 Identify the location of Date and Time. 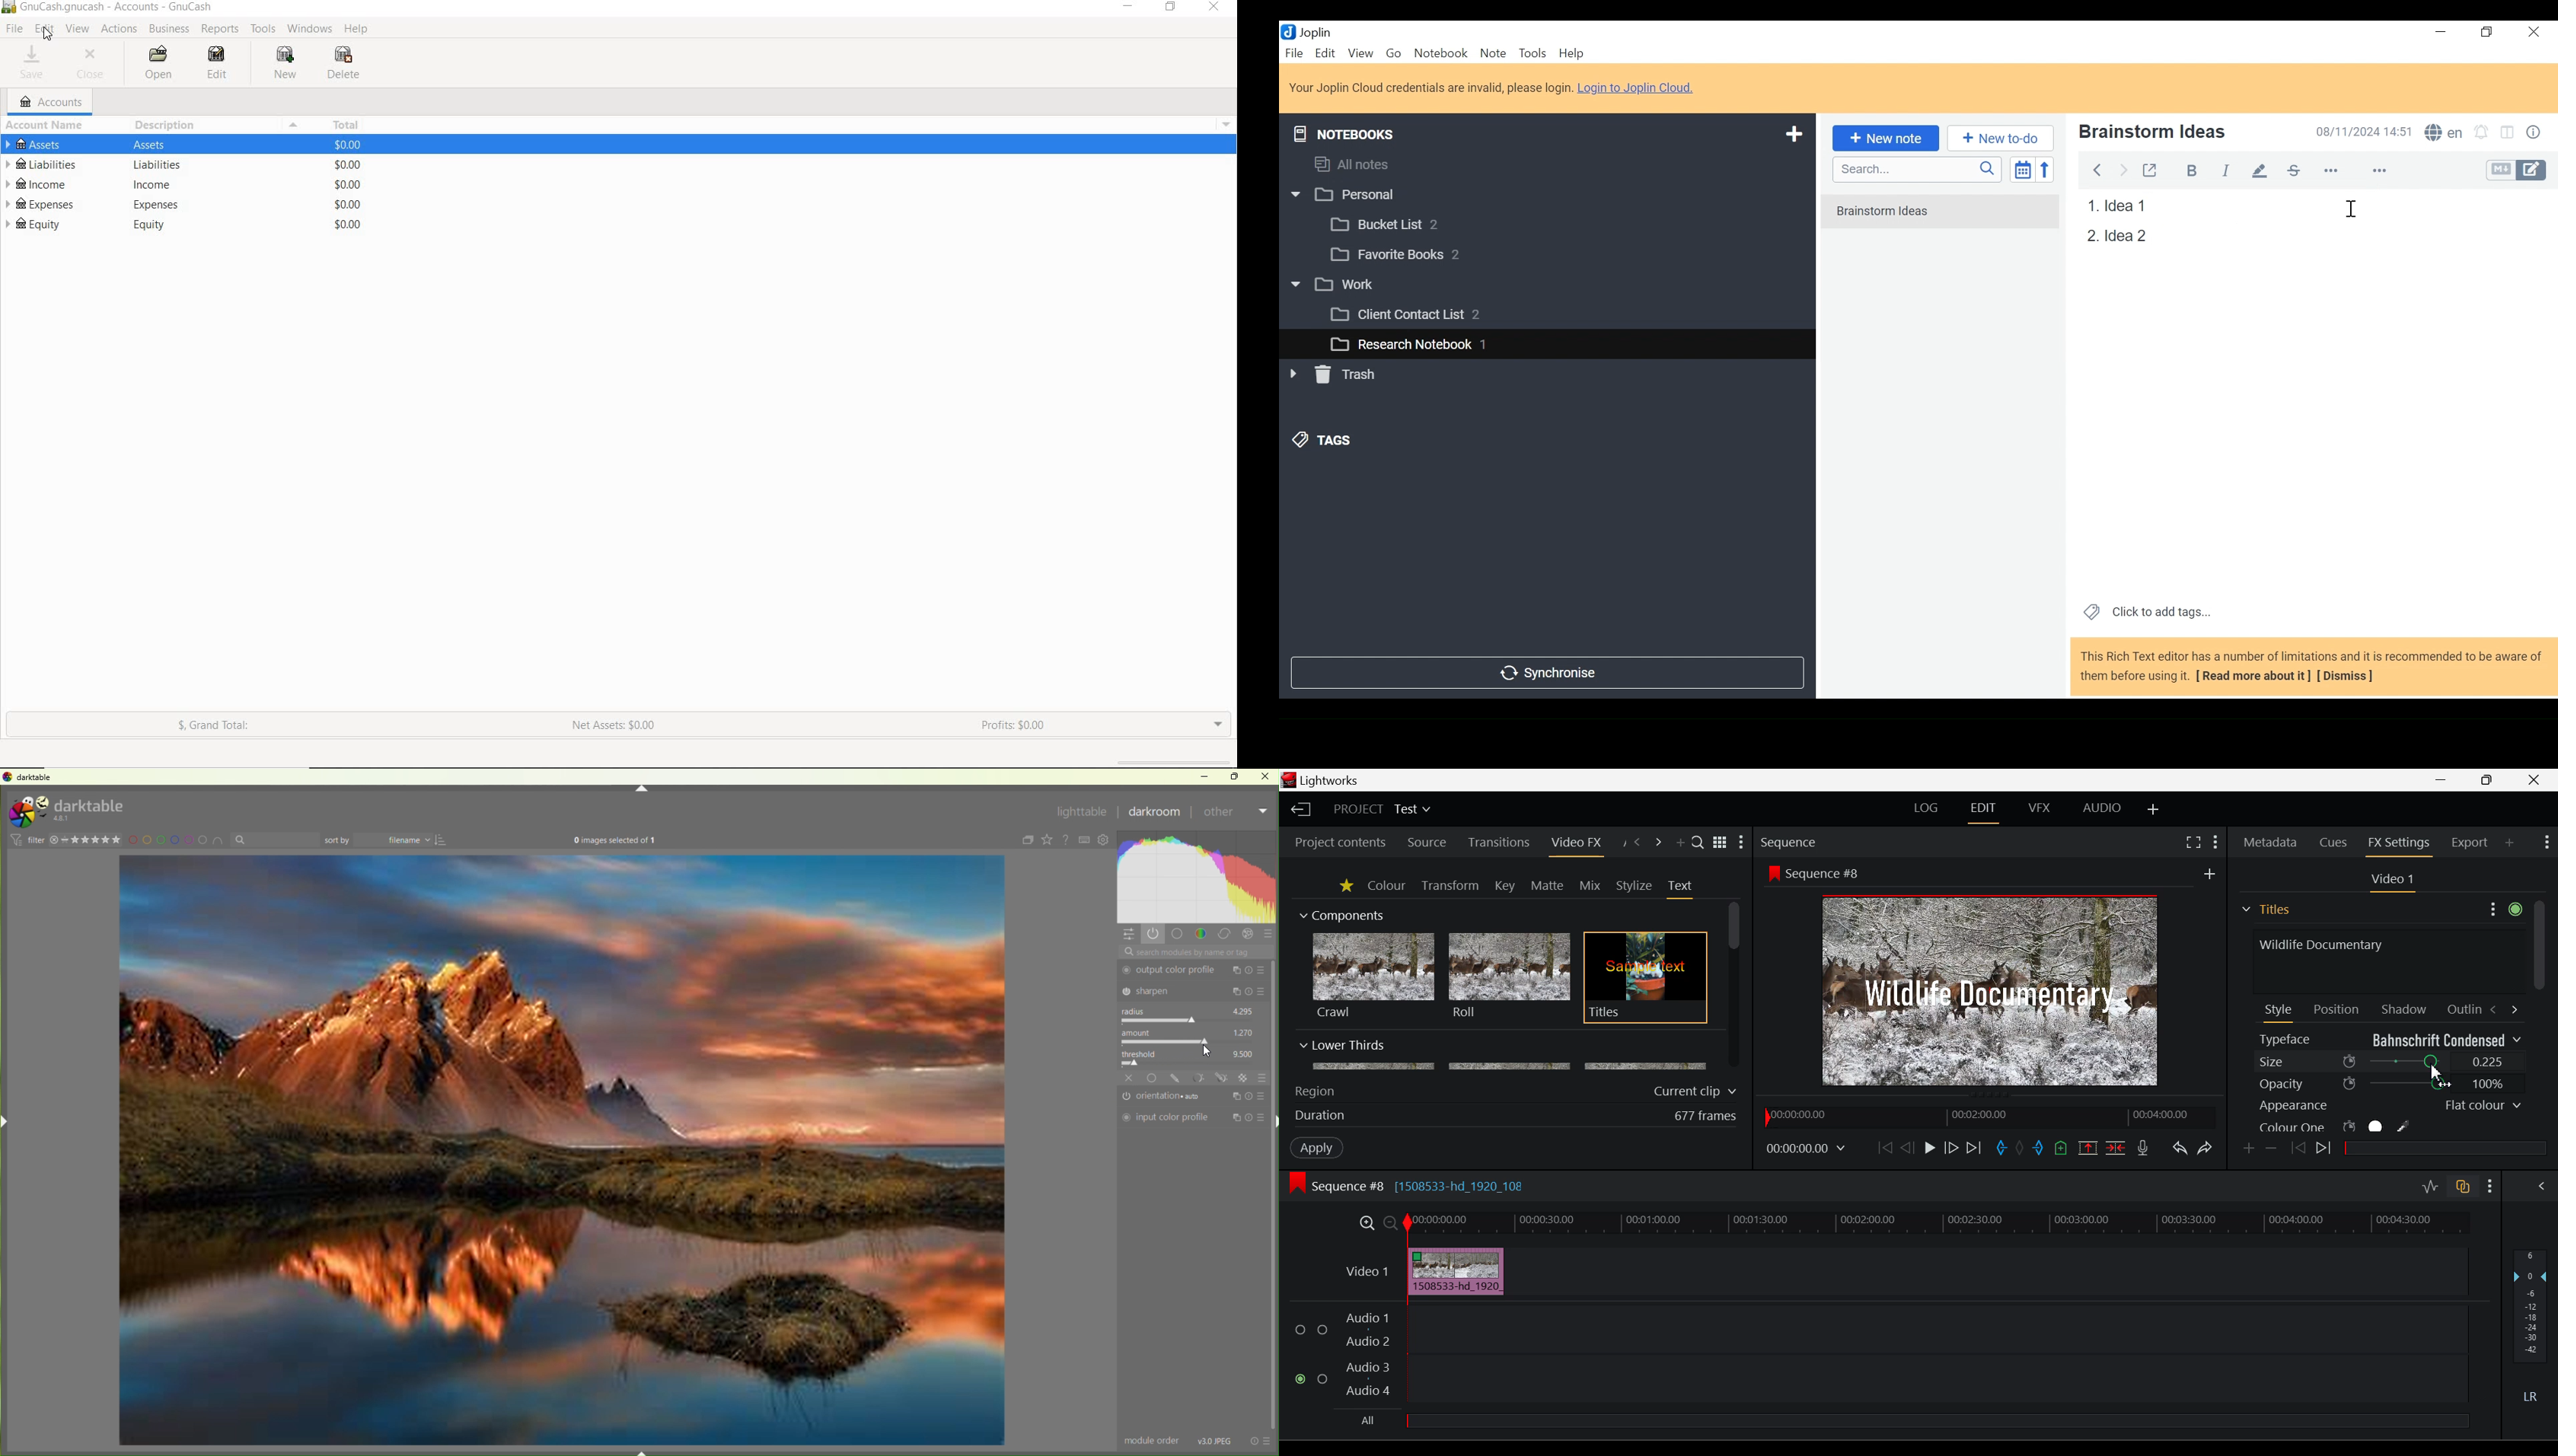
(2360, 131).